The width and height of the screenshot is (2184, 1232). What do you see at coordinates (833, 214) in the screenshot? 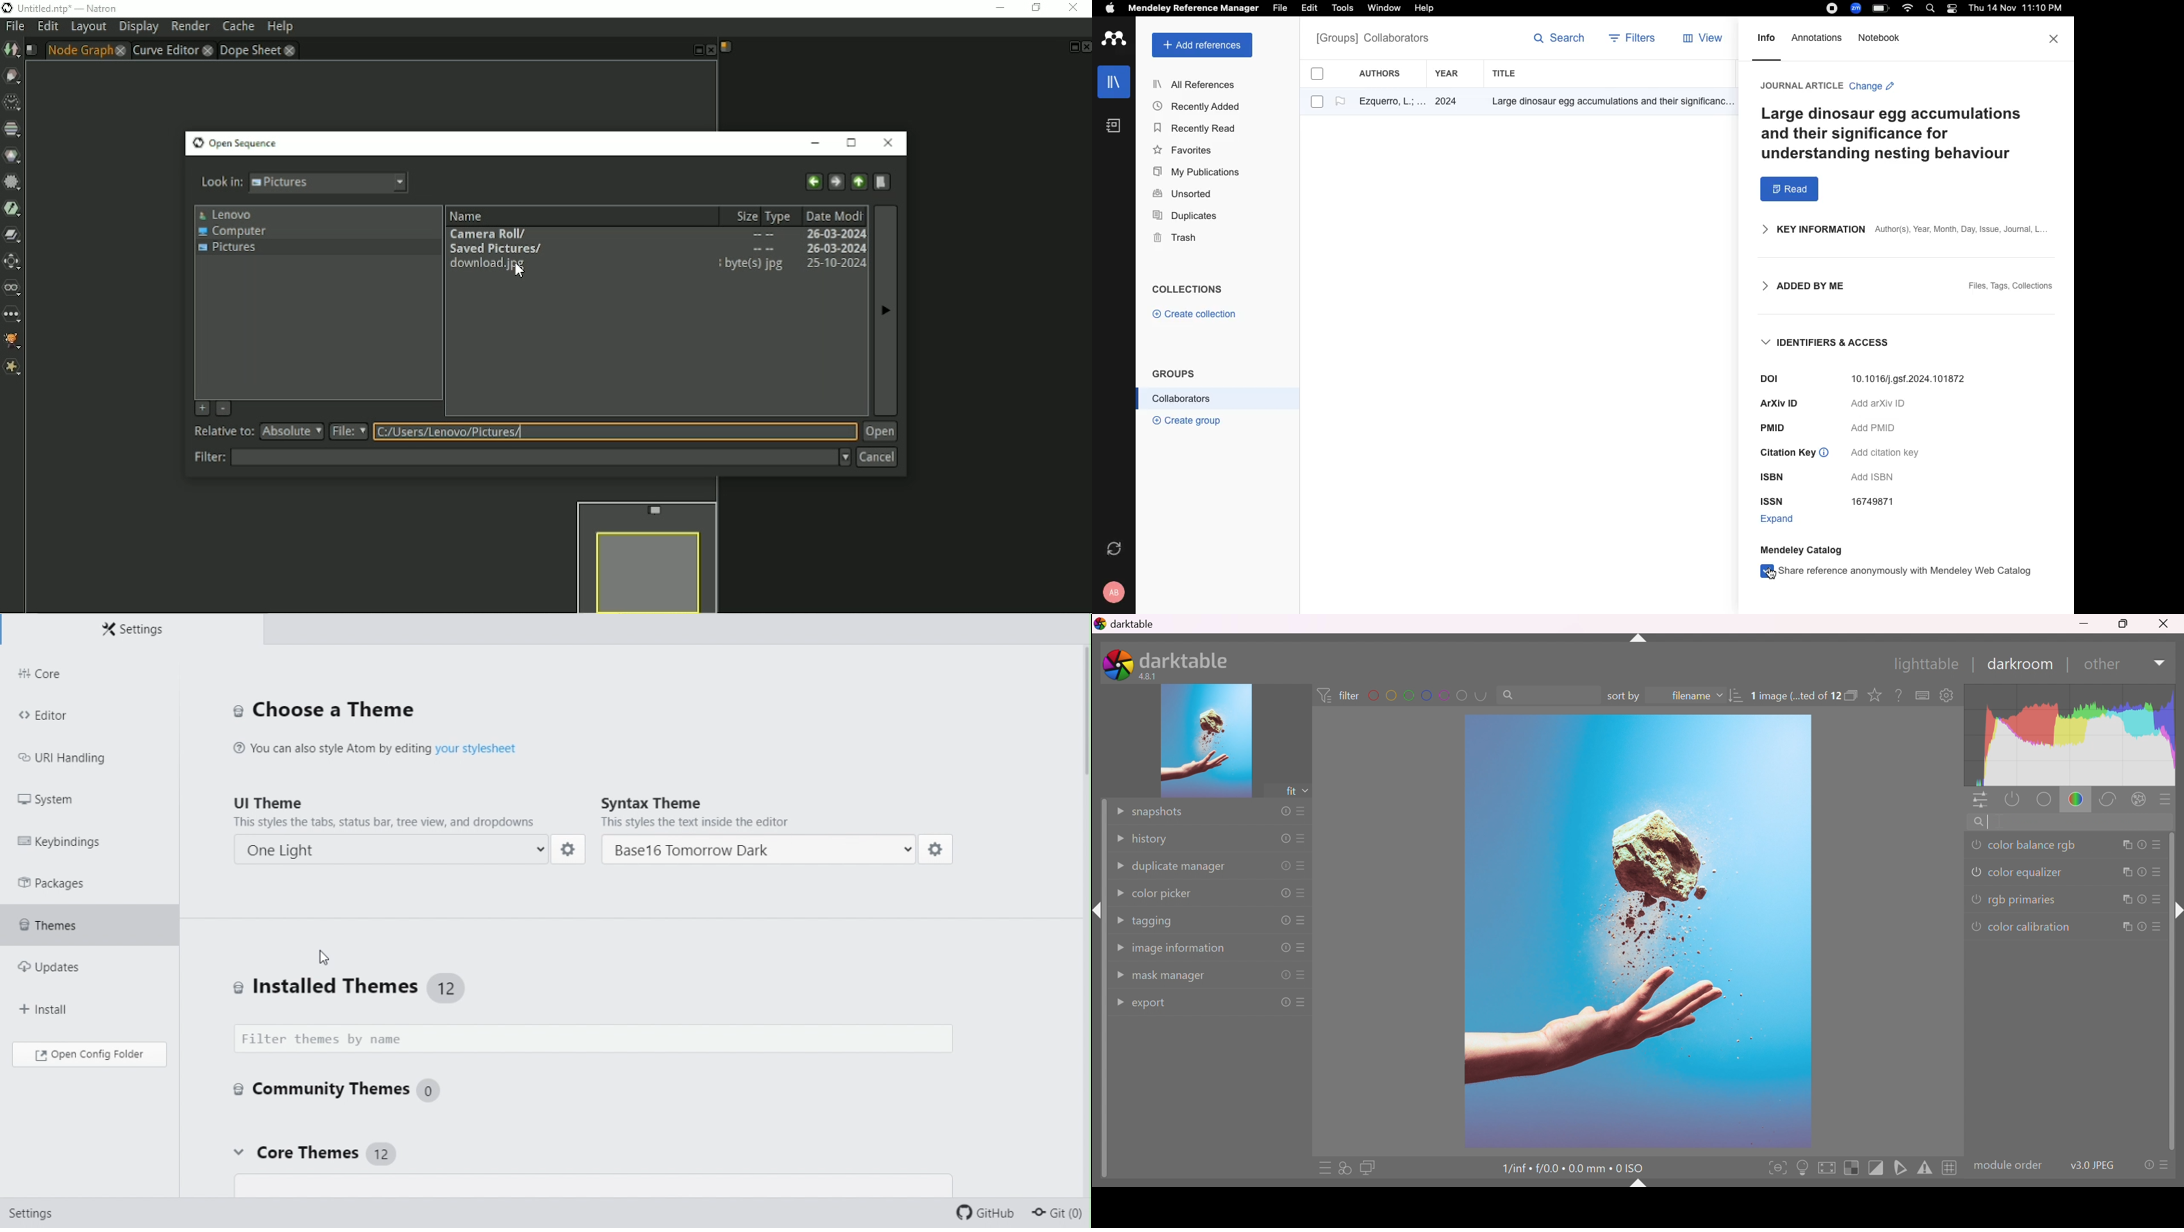
I see `Date modified` at bounding box center [833, 214].